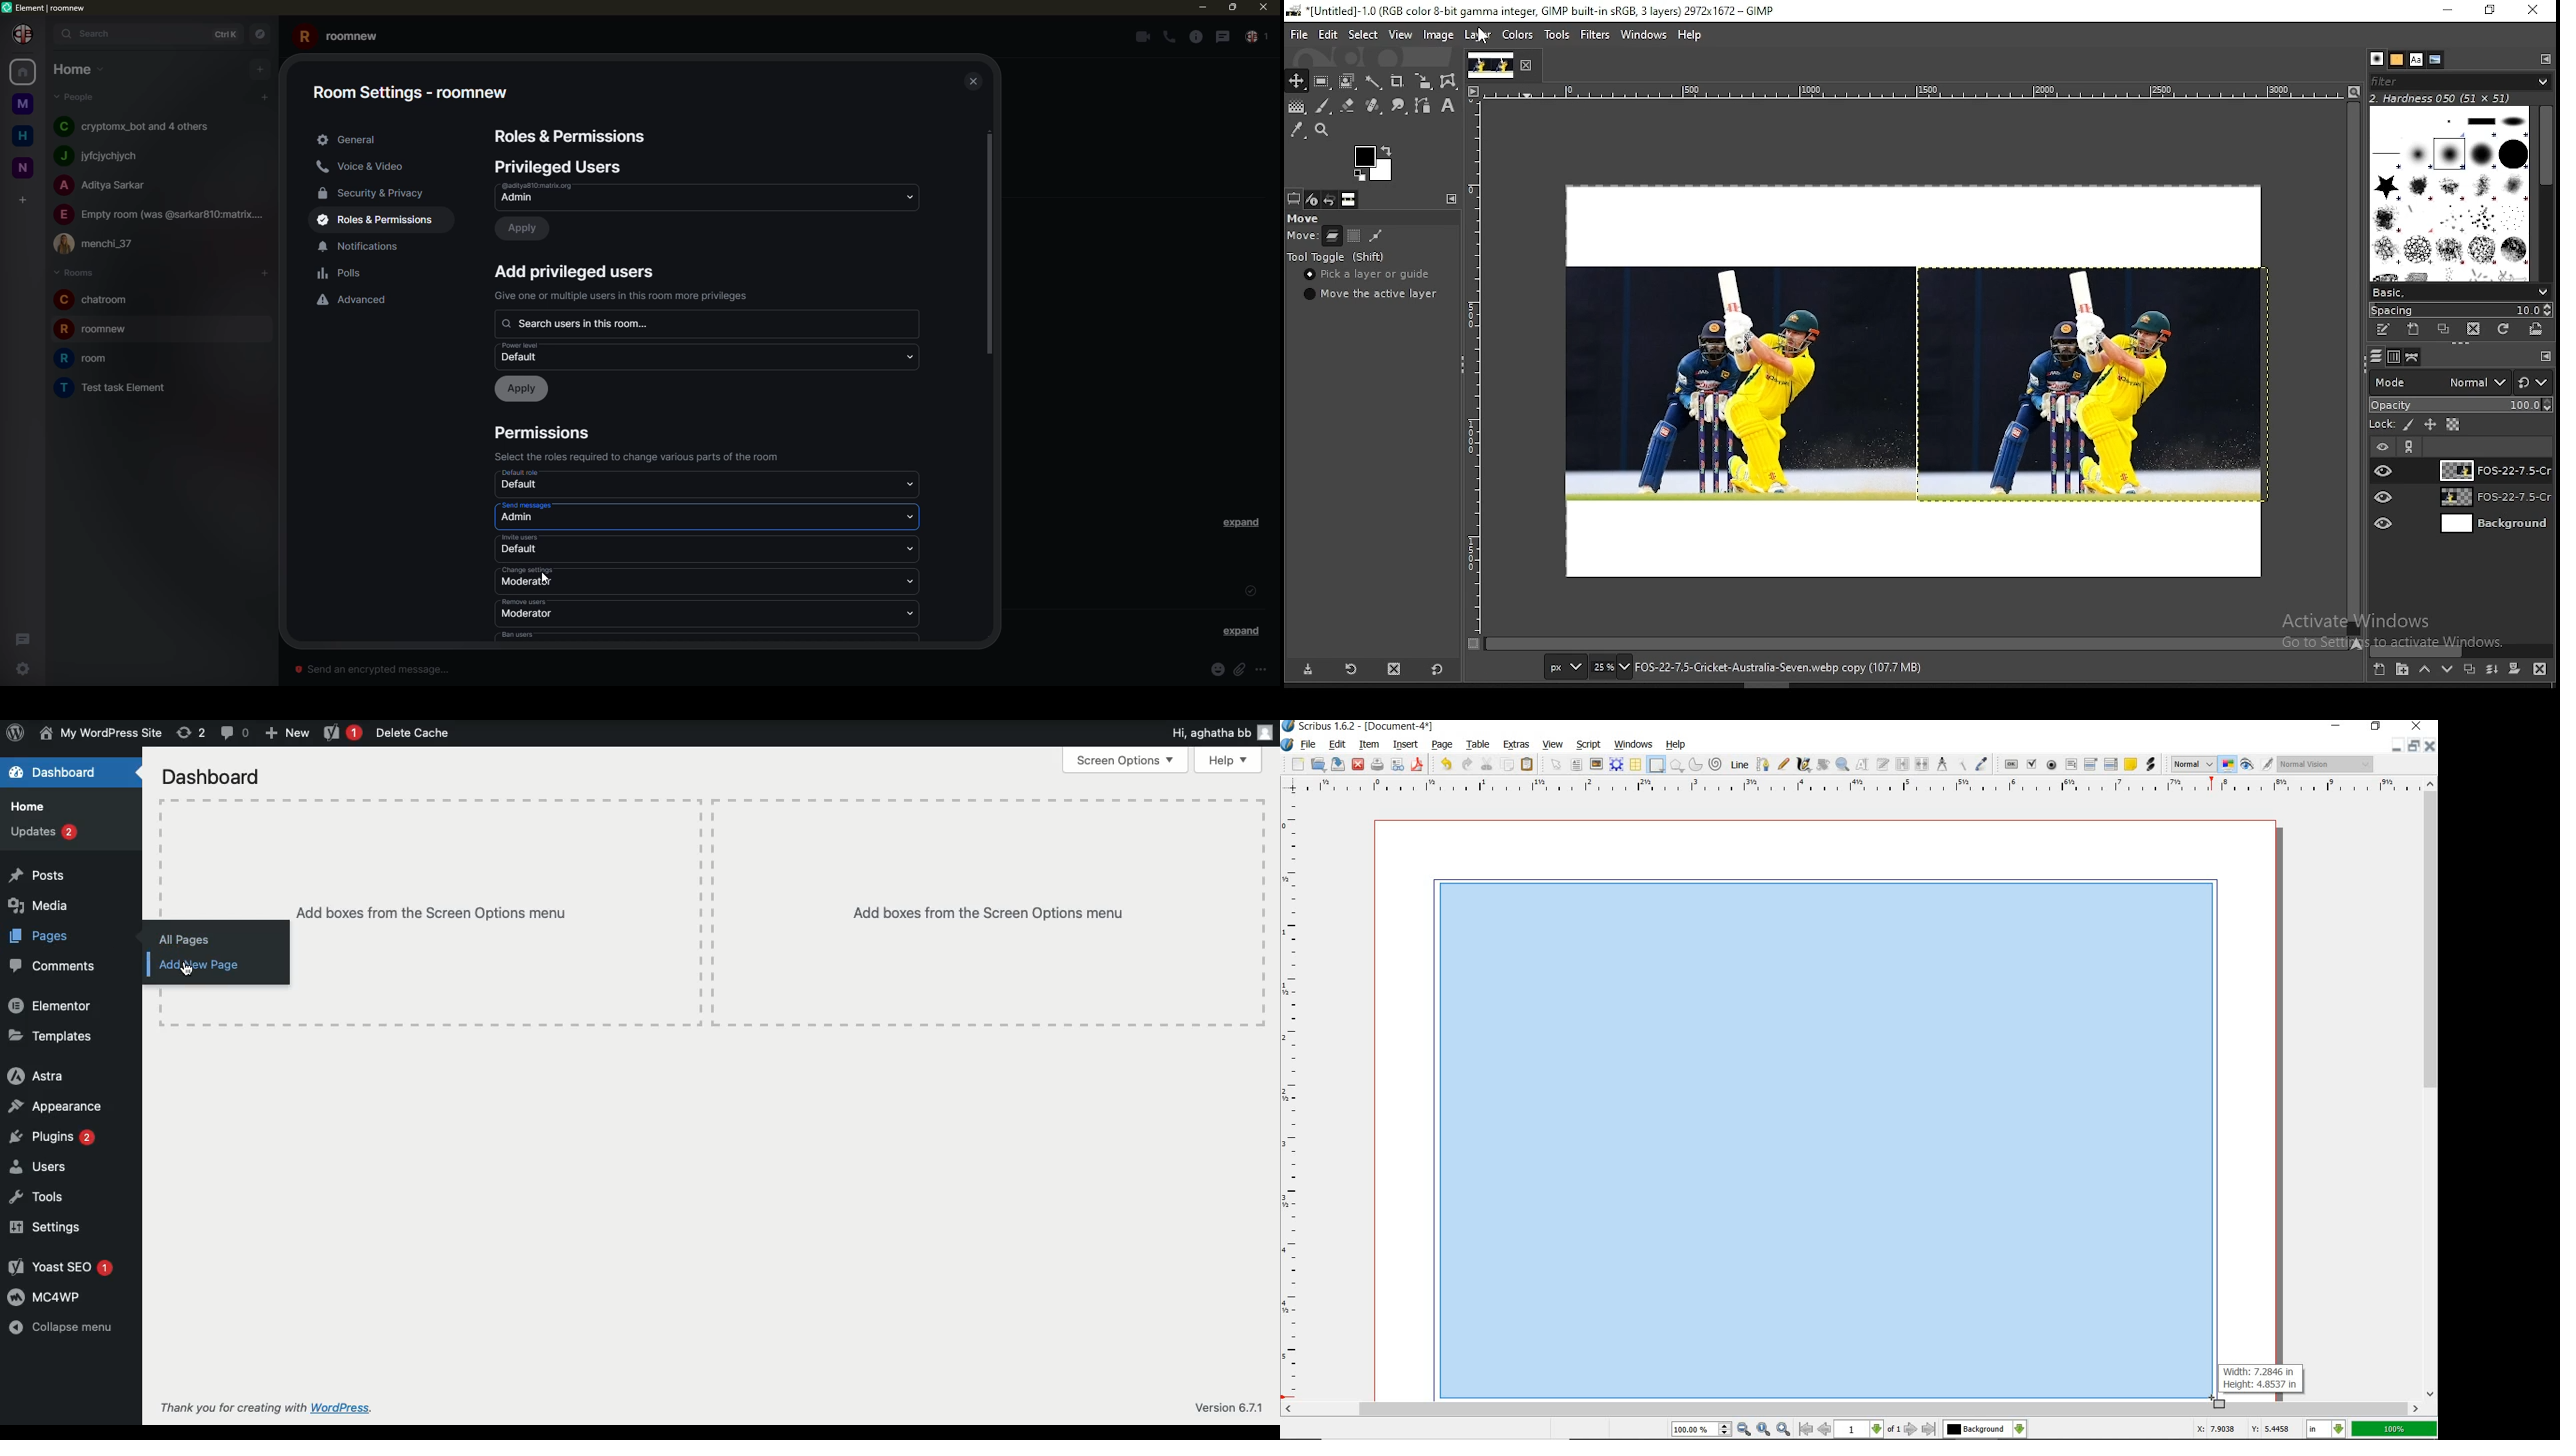 This screenshot has width=2576, height=1456. Describe the element at coordinates (349, 140) in the screenshot. I see `geeral` at that location.